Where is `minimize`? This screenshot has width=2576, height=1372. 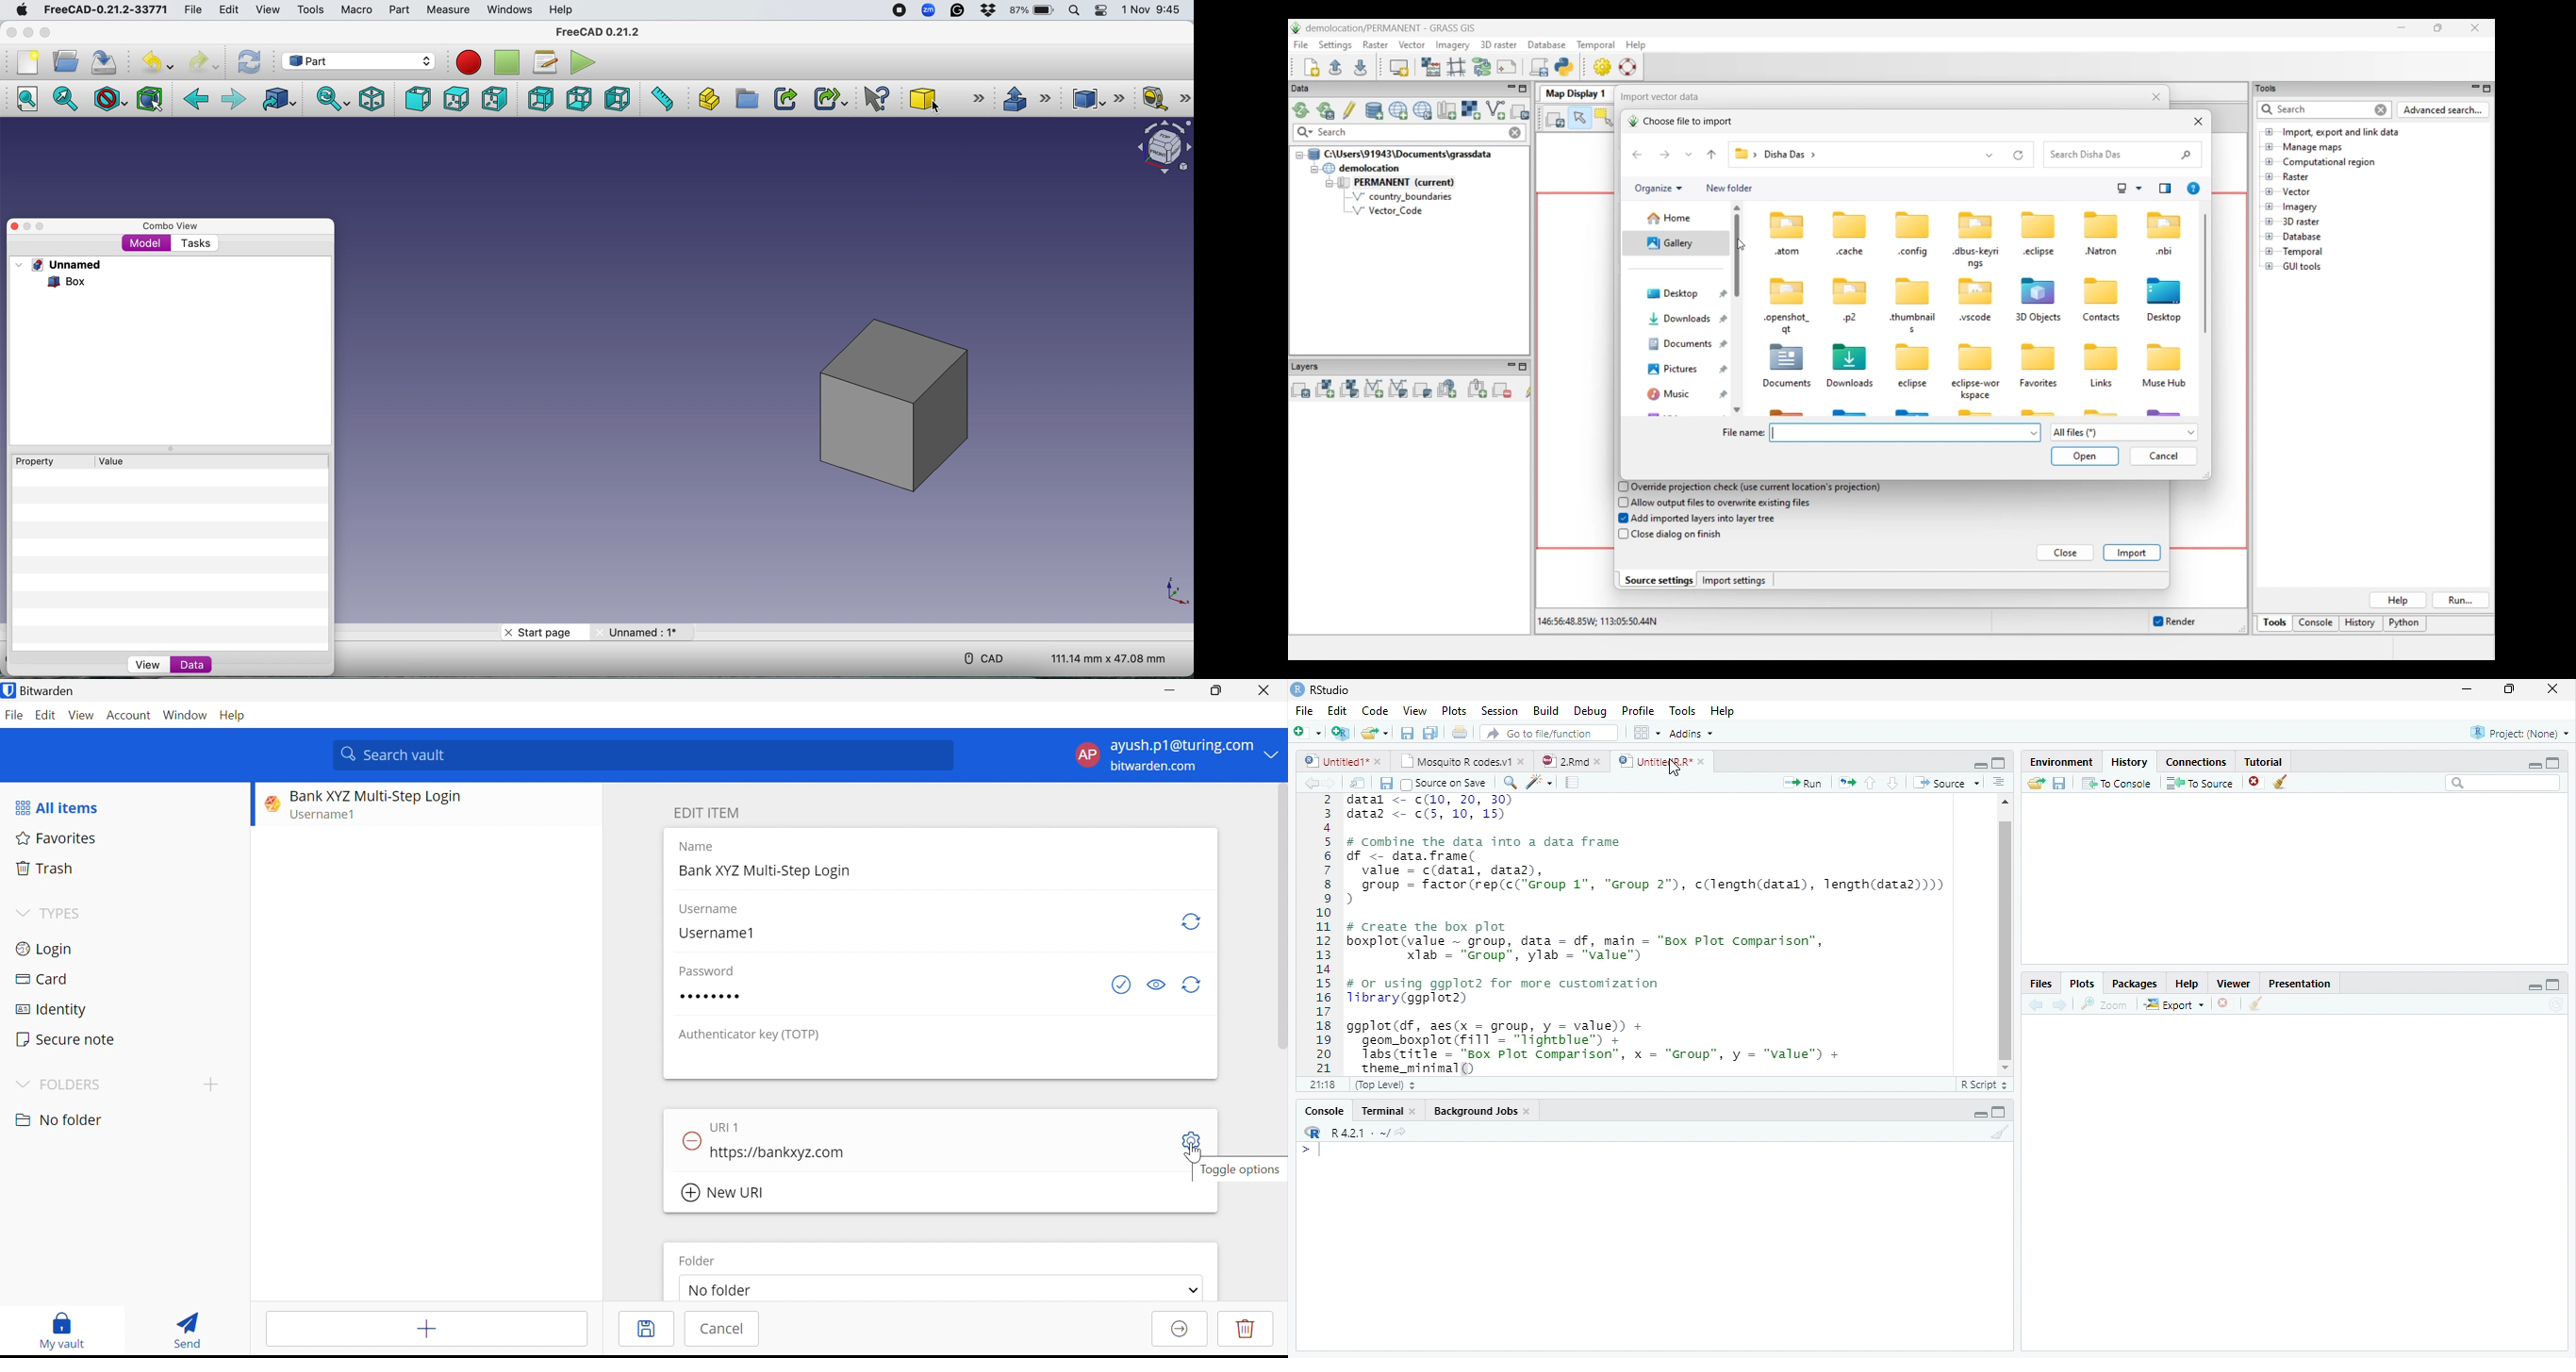 minimize is located at coordinates (2468, 688).